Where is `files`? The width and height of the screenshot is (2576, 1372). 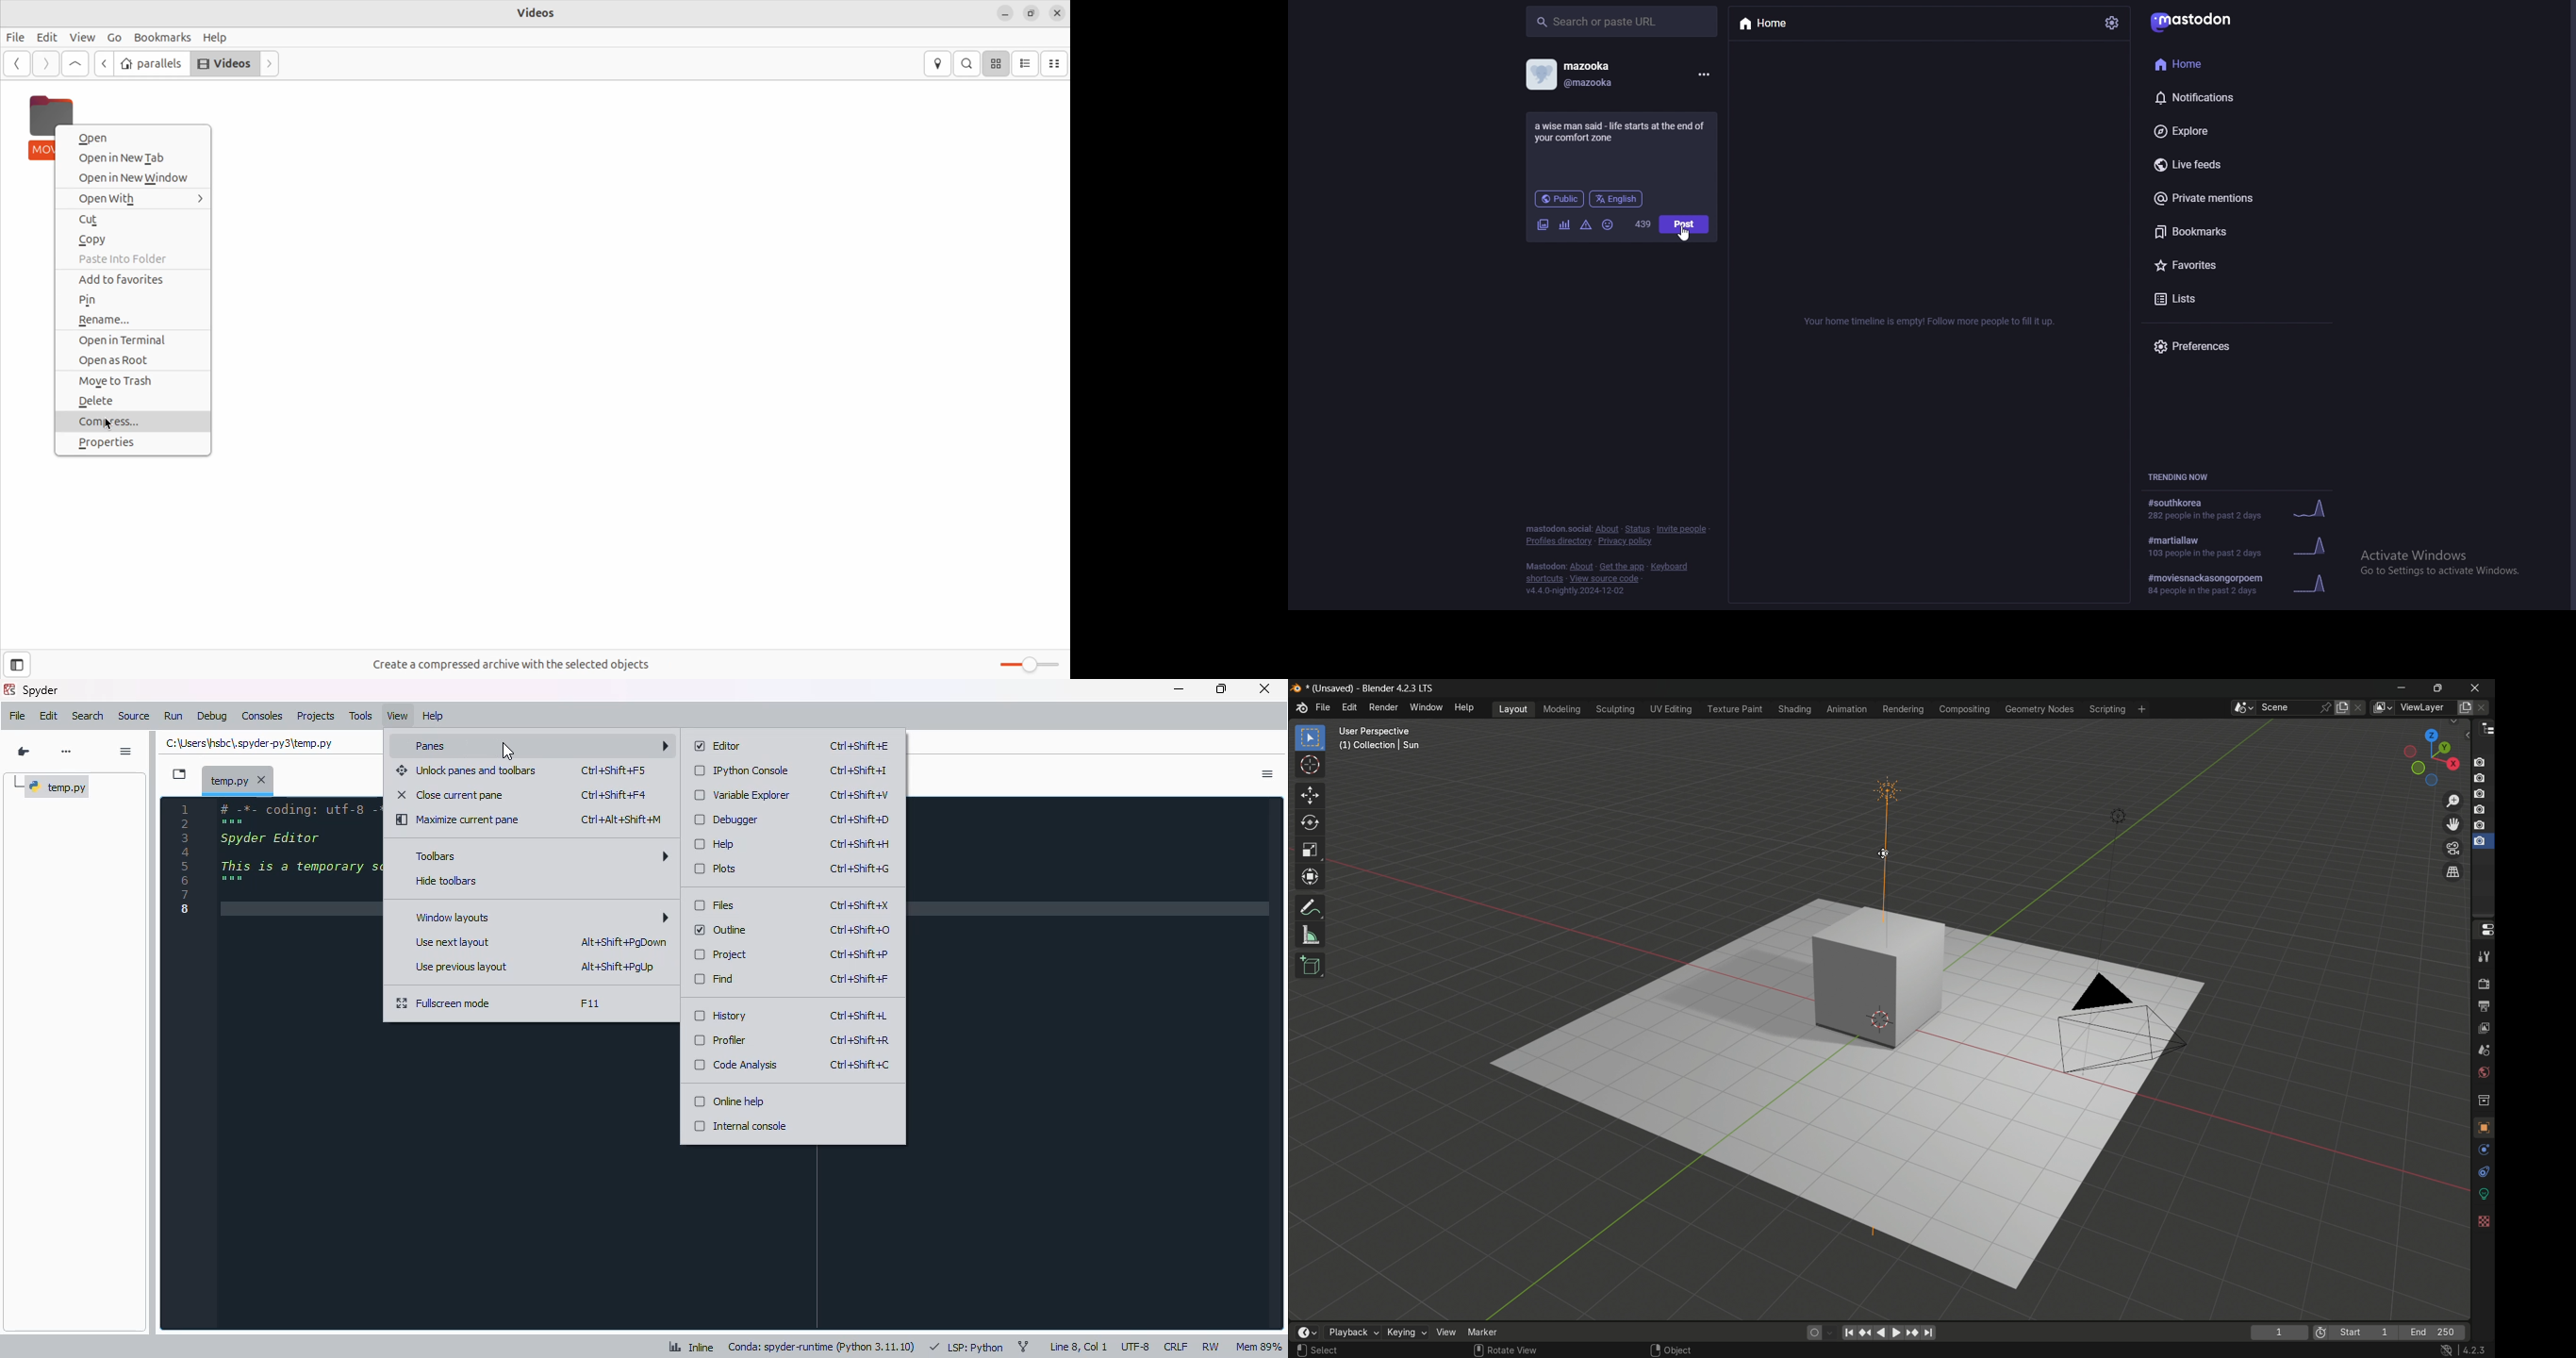
files is located at coordinates (715, 905).